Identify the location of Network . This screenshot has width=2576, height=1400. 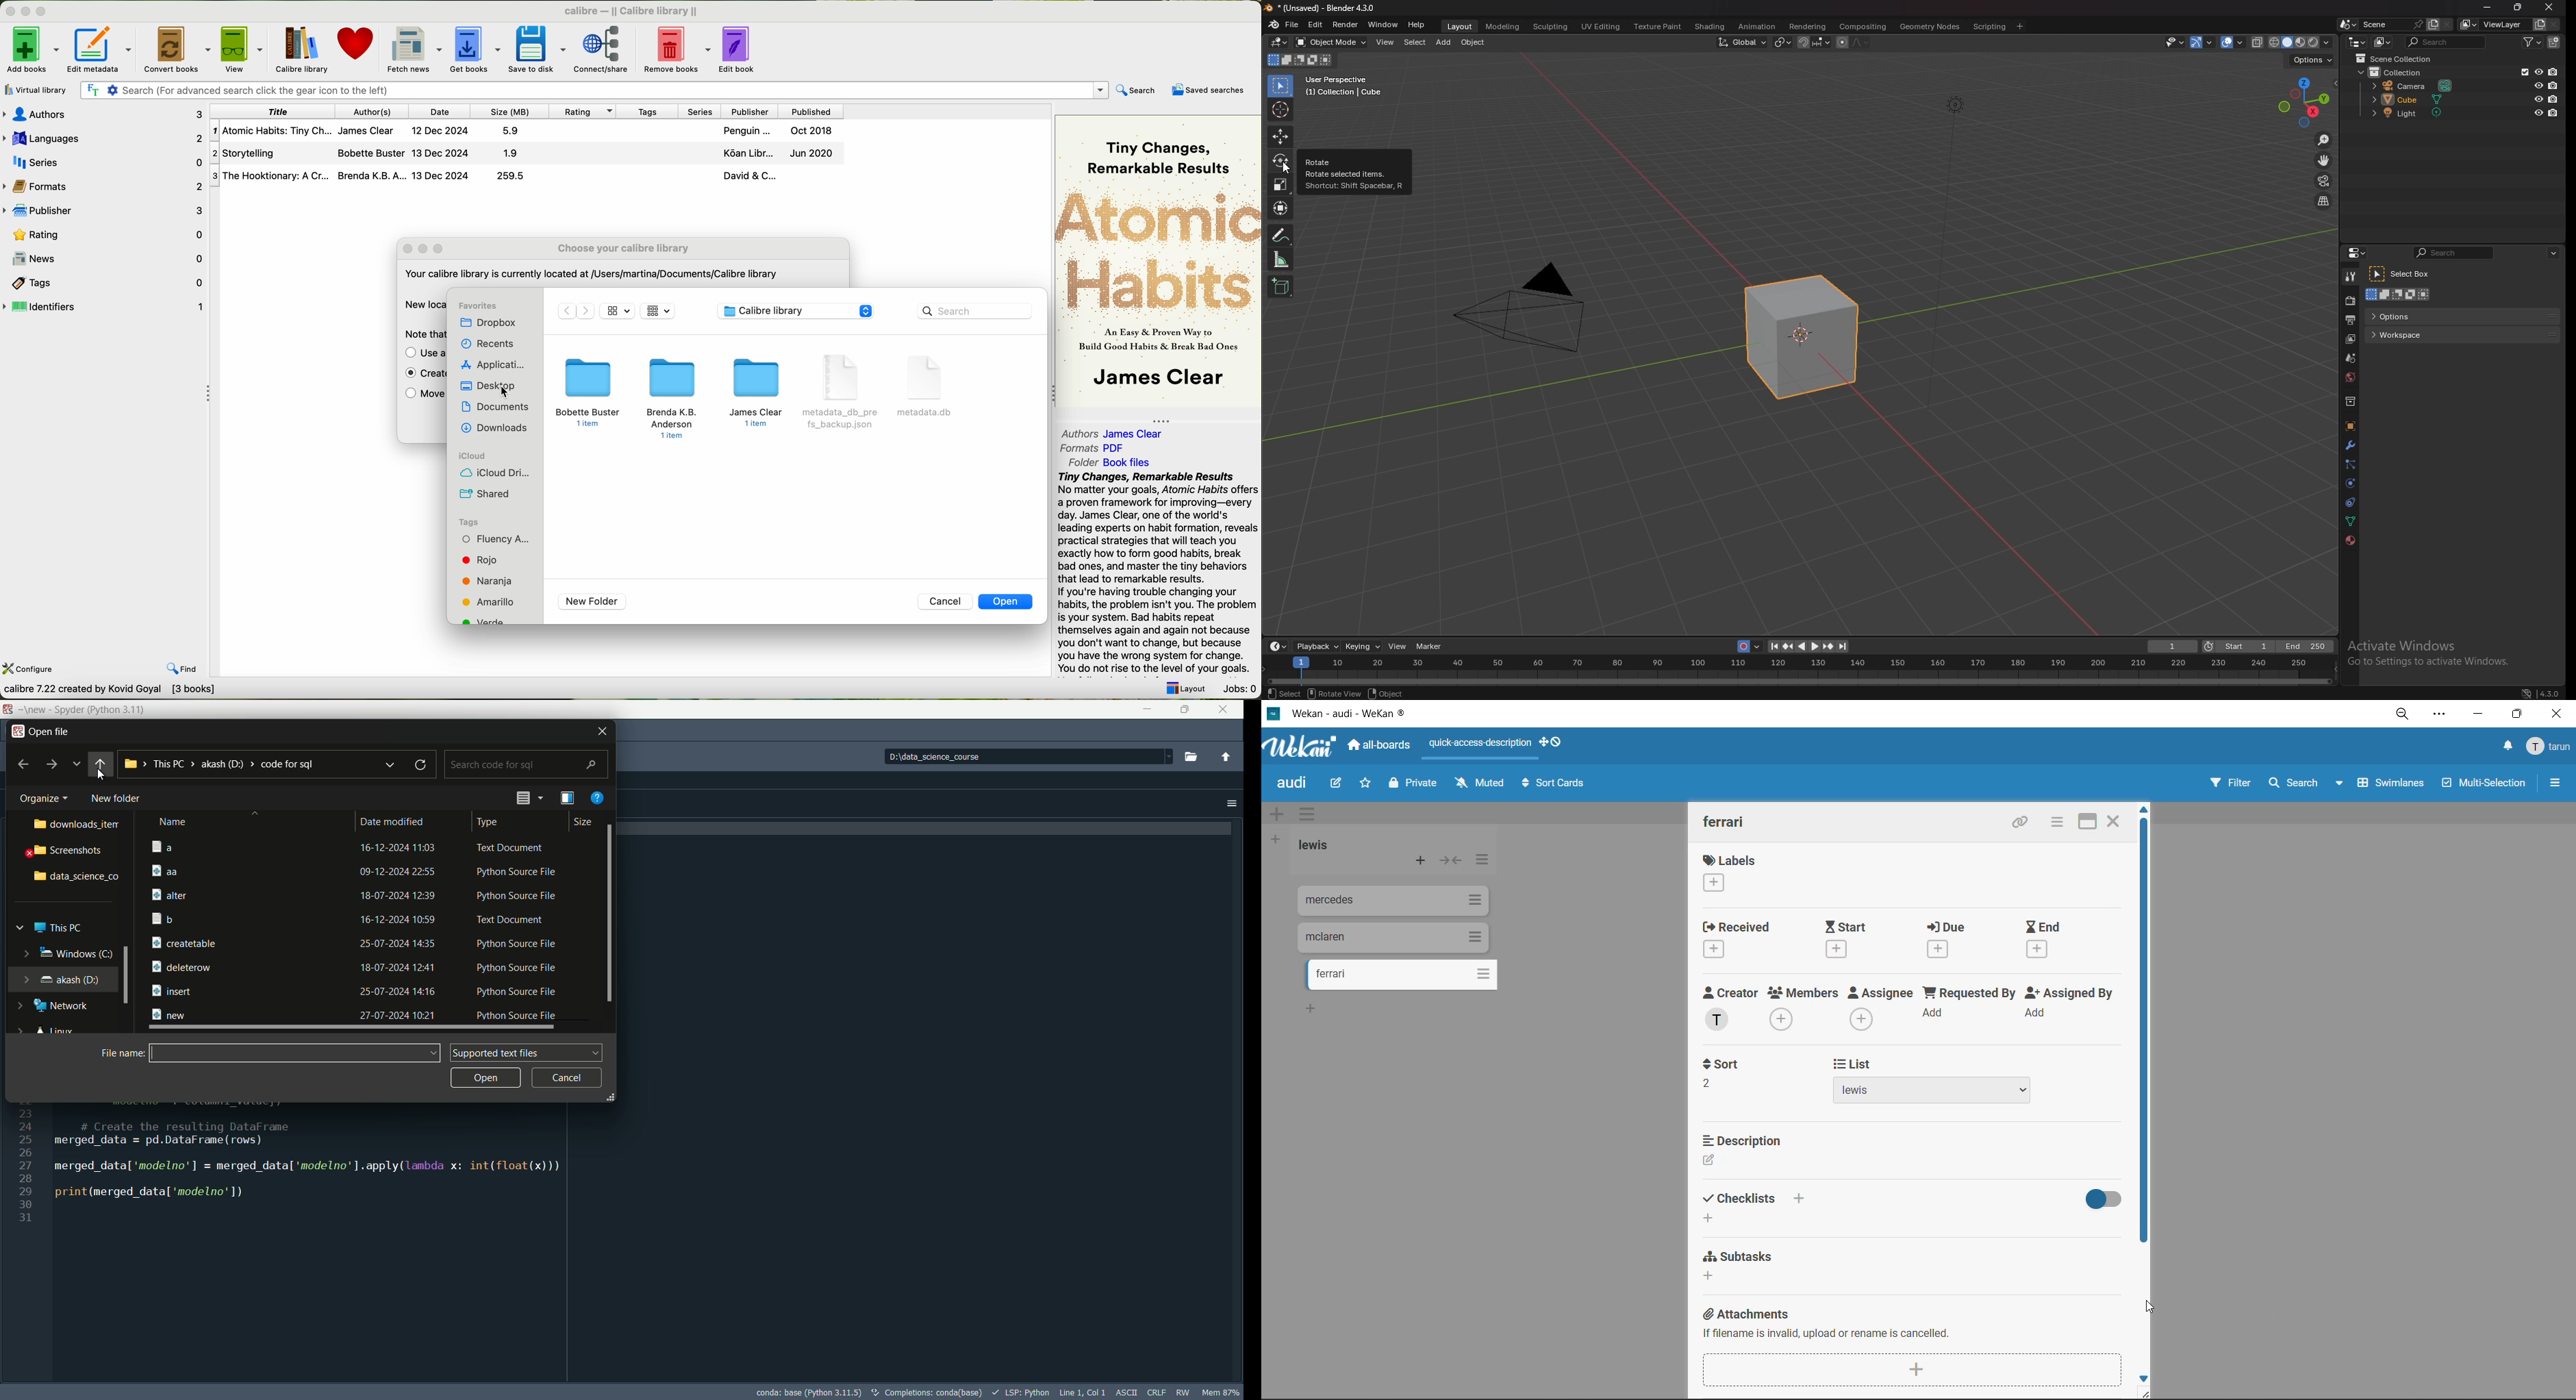
(64, 1005).